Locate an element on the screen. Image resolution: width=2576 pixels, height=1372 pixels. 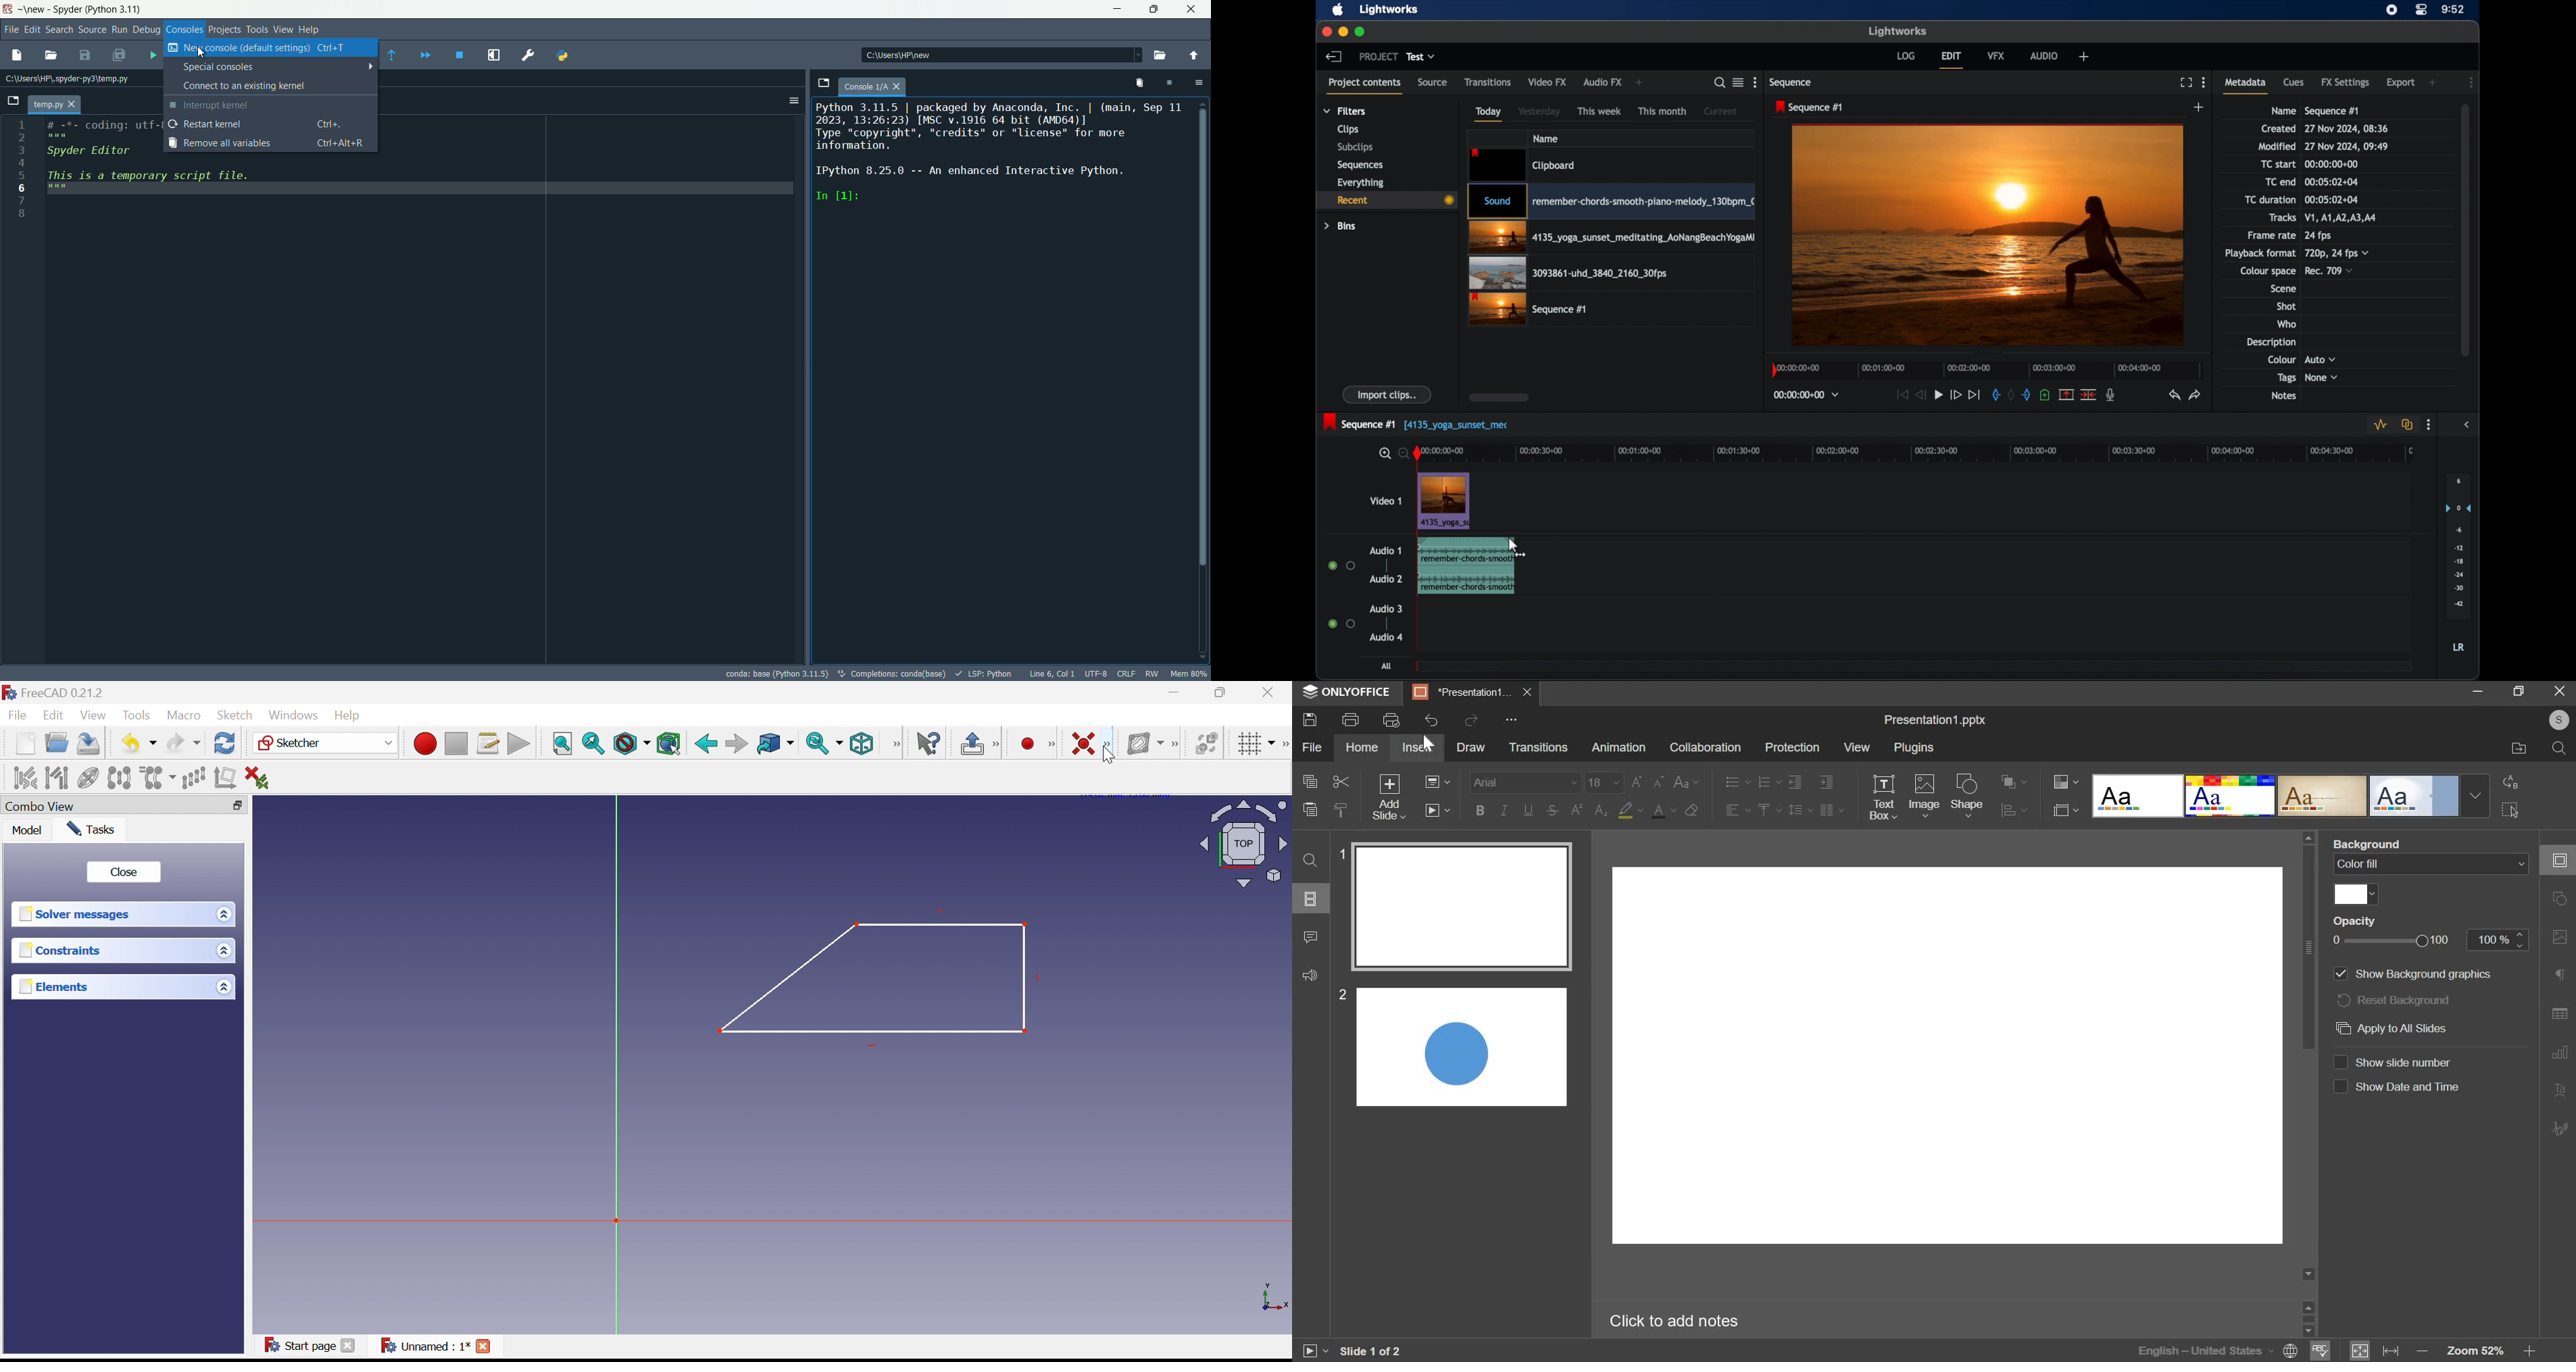
font is located at coordinates (1525, 783).